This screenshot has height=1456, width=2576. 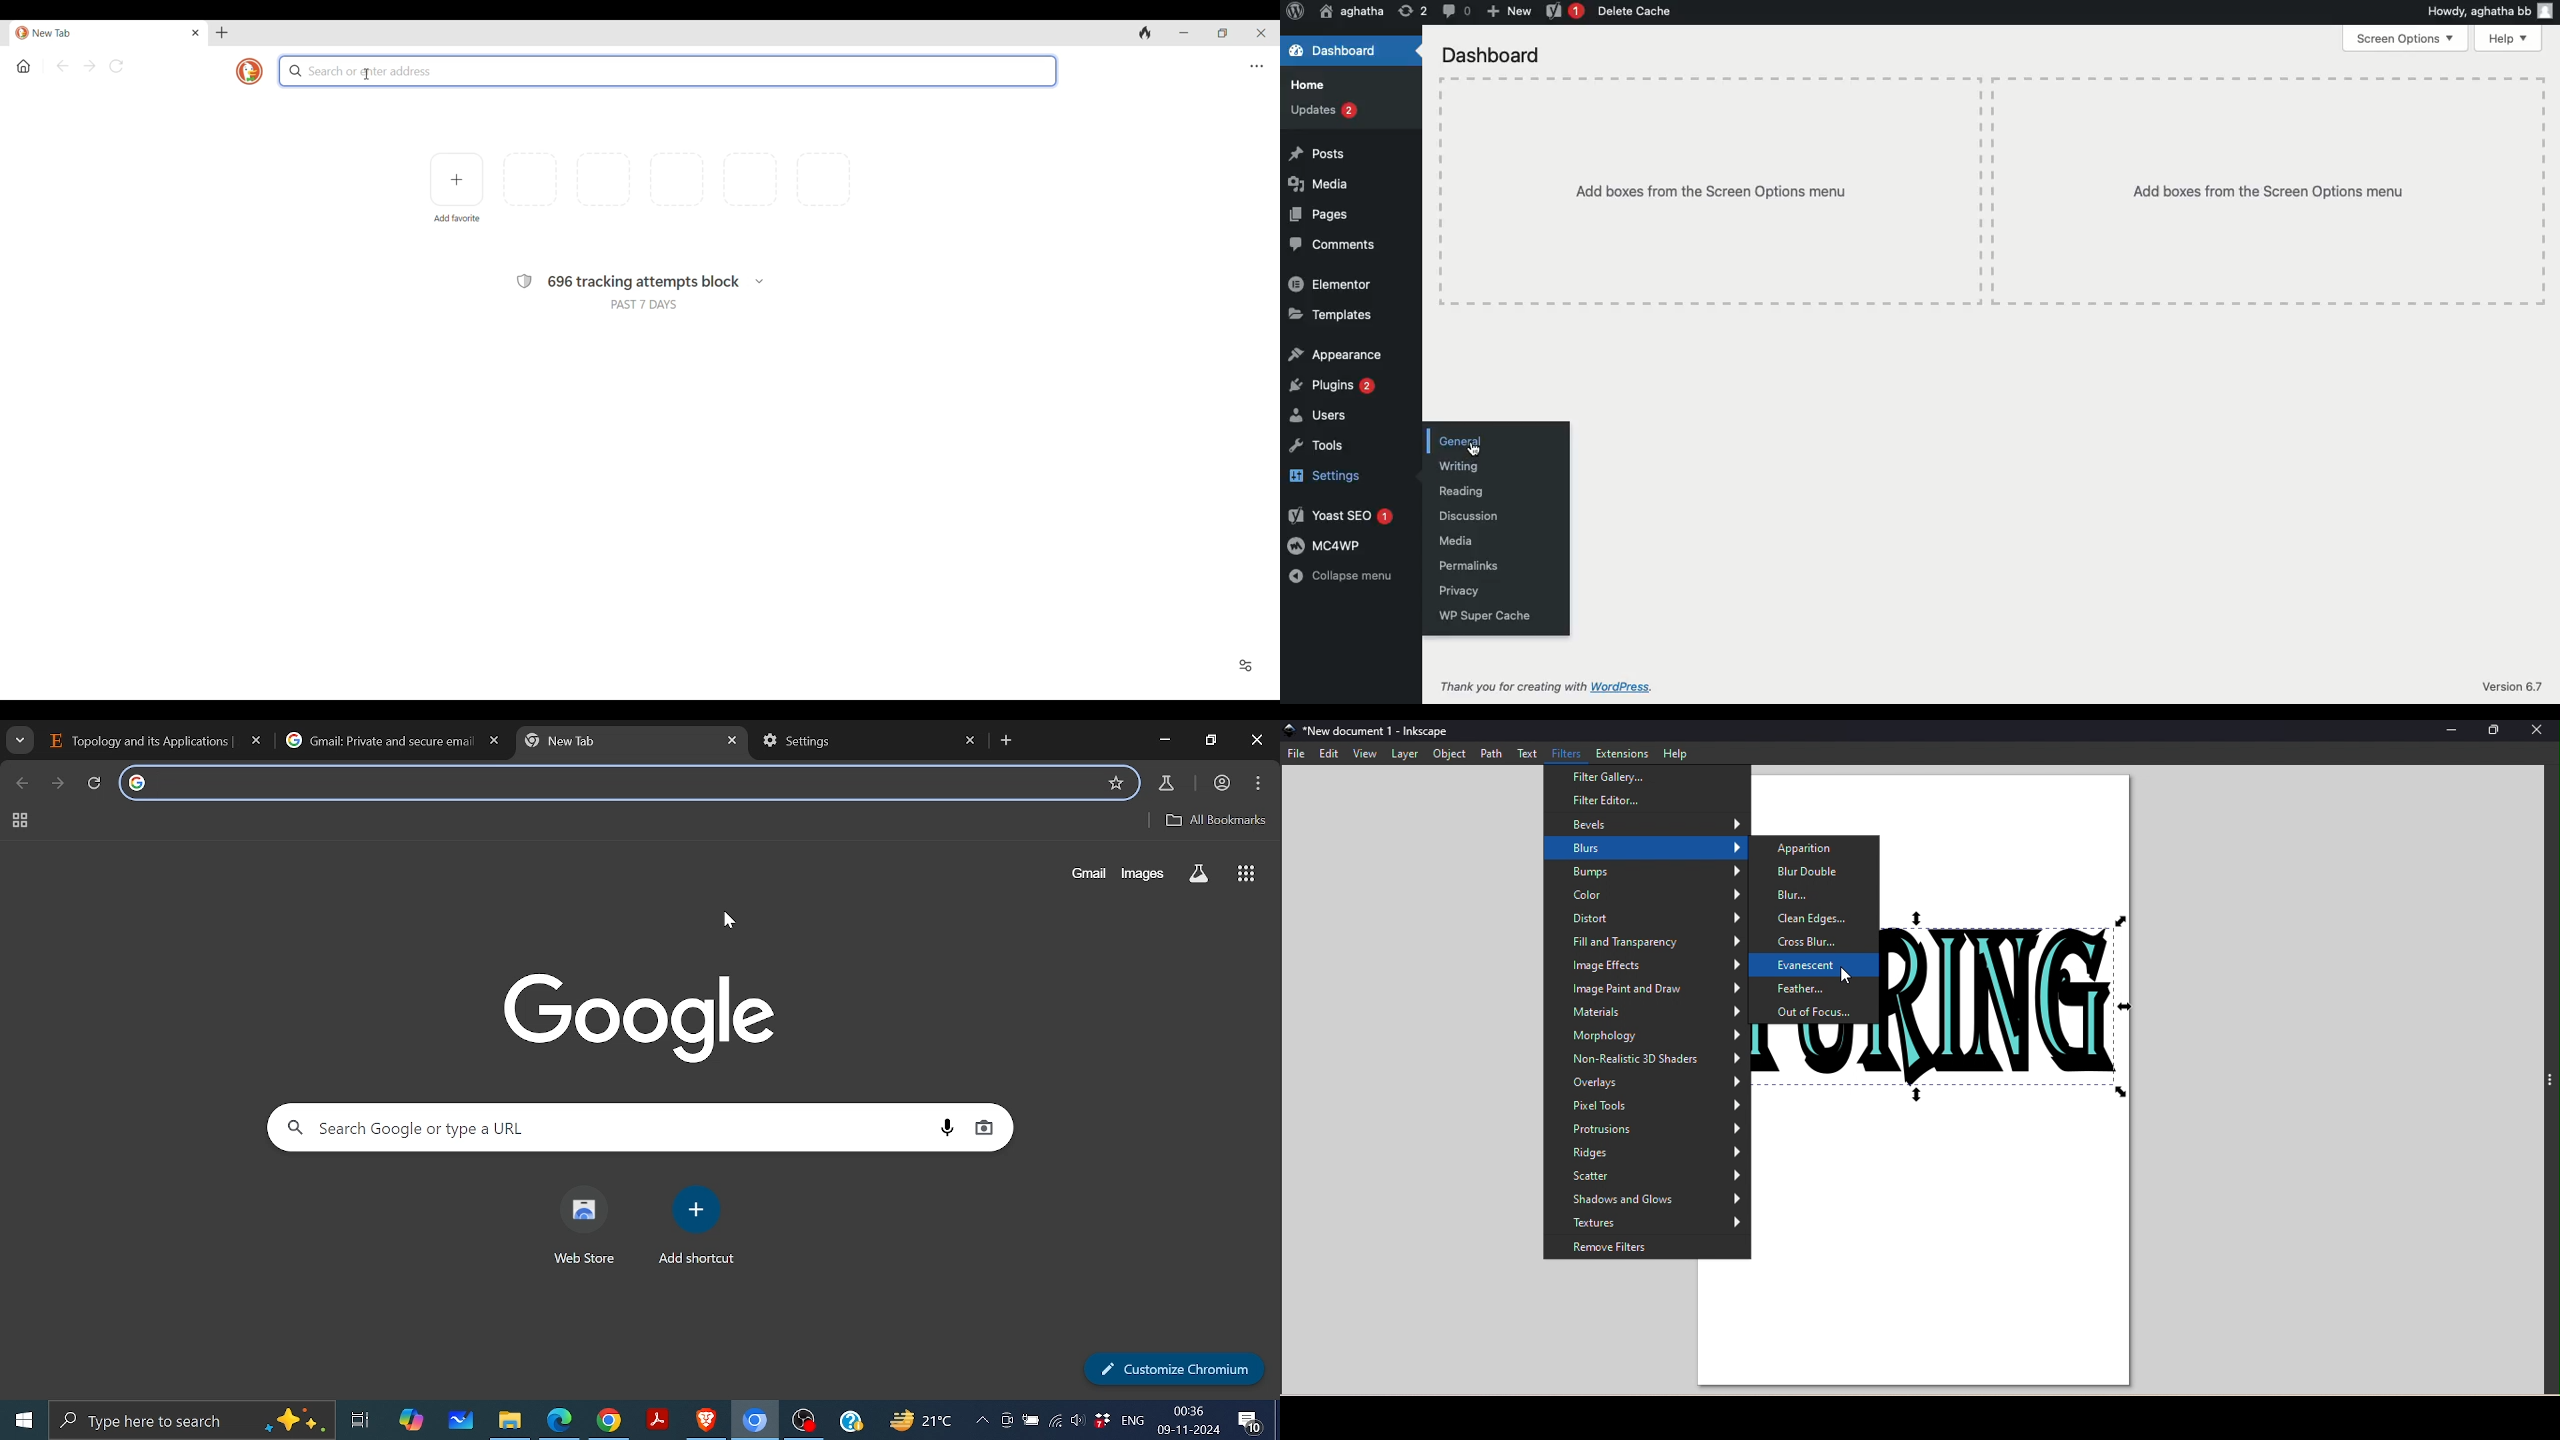 What do you see at coordinates (359, 1421) in the screenshot?
I see `task view` at bounding box center [359, 1421].